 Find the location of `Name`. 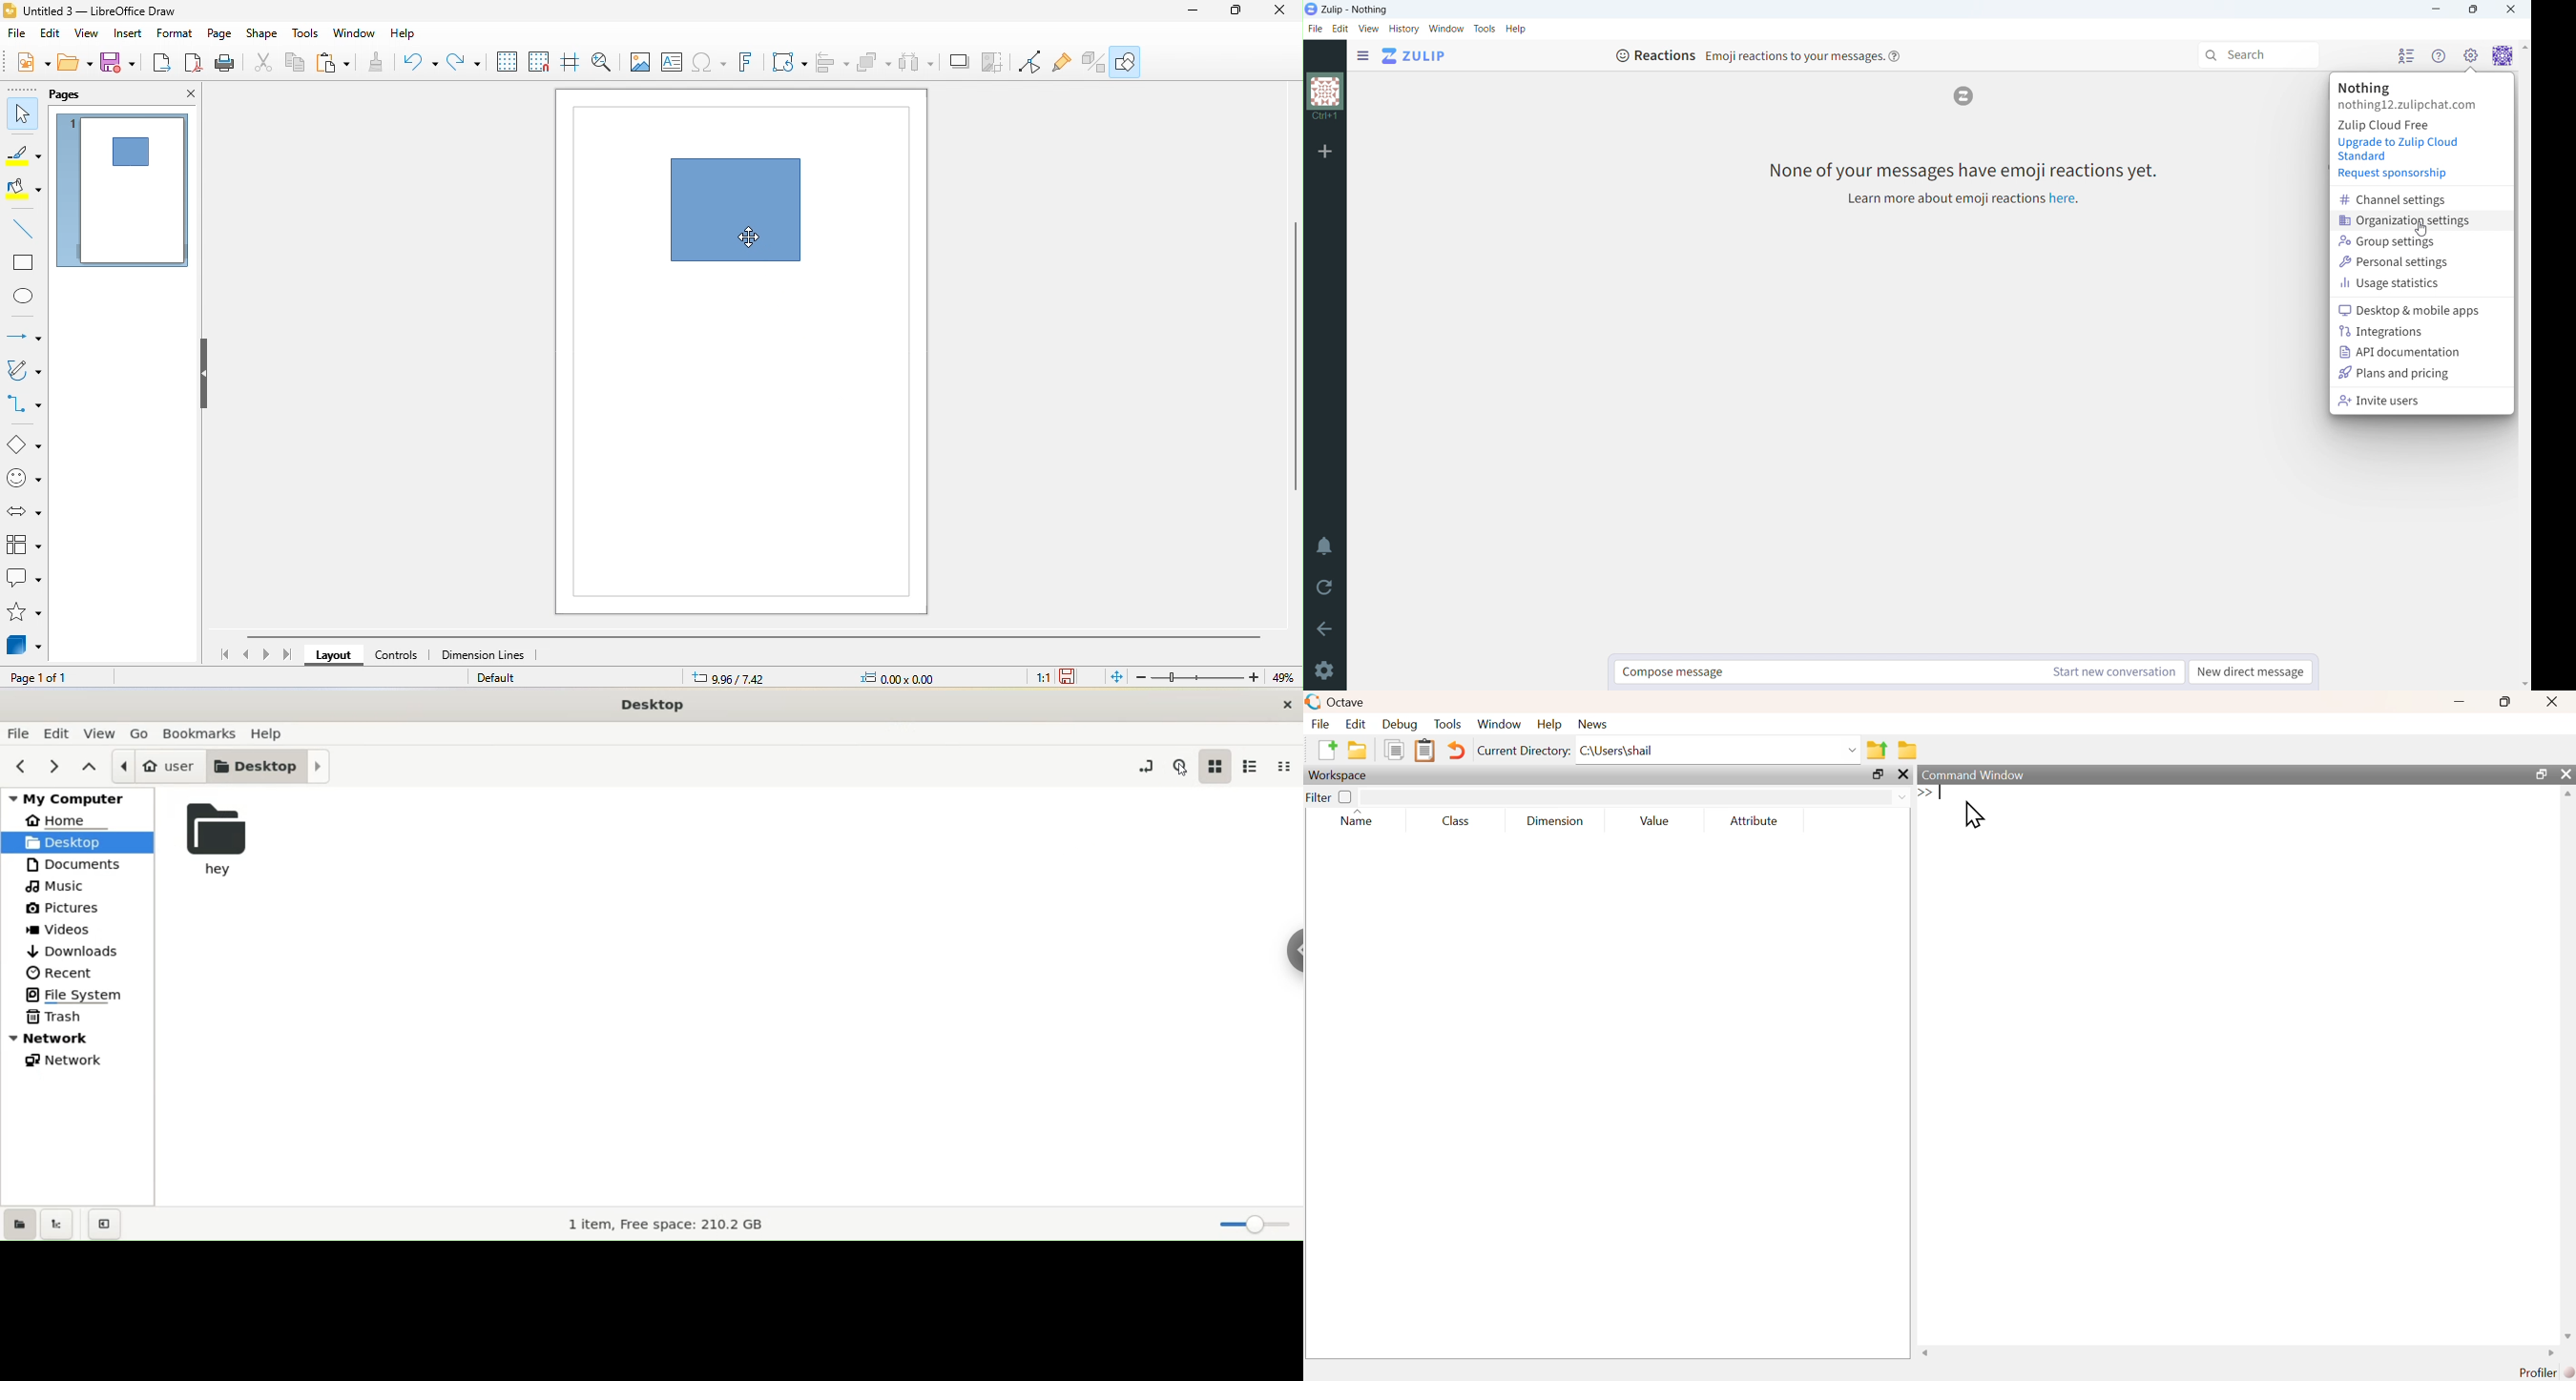

Name is located at coordinates (1356, 818).